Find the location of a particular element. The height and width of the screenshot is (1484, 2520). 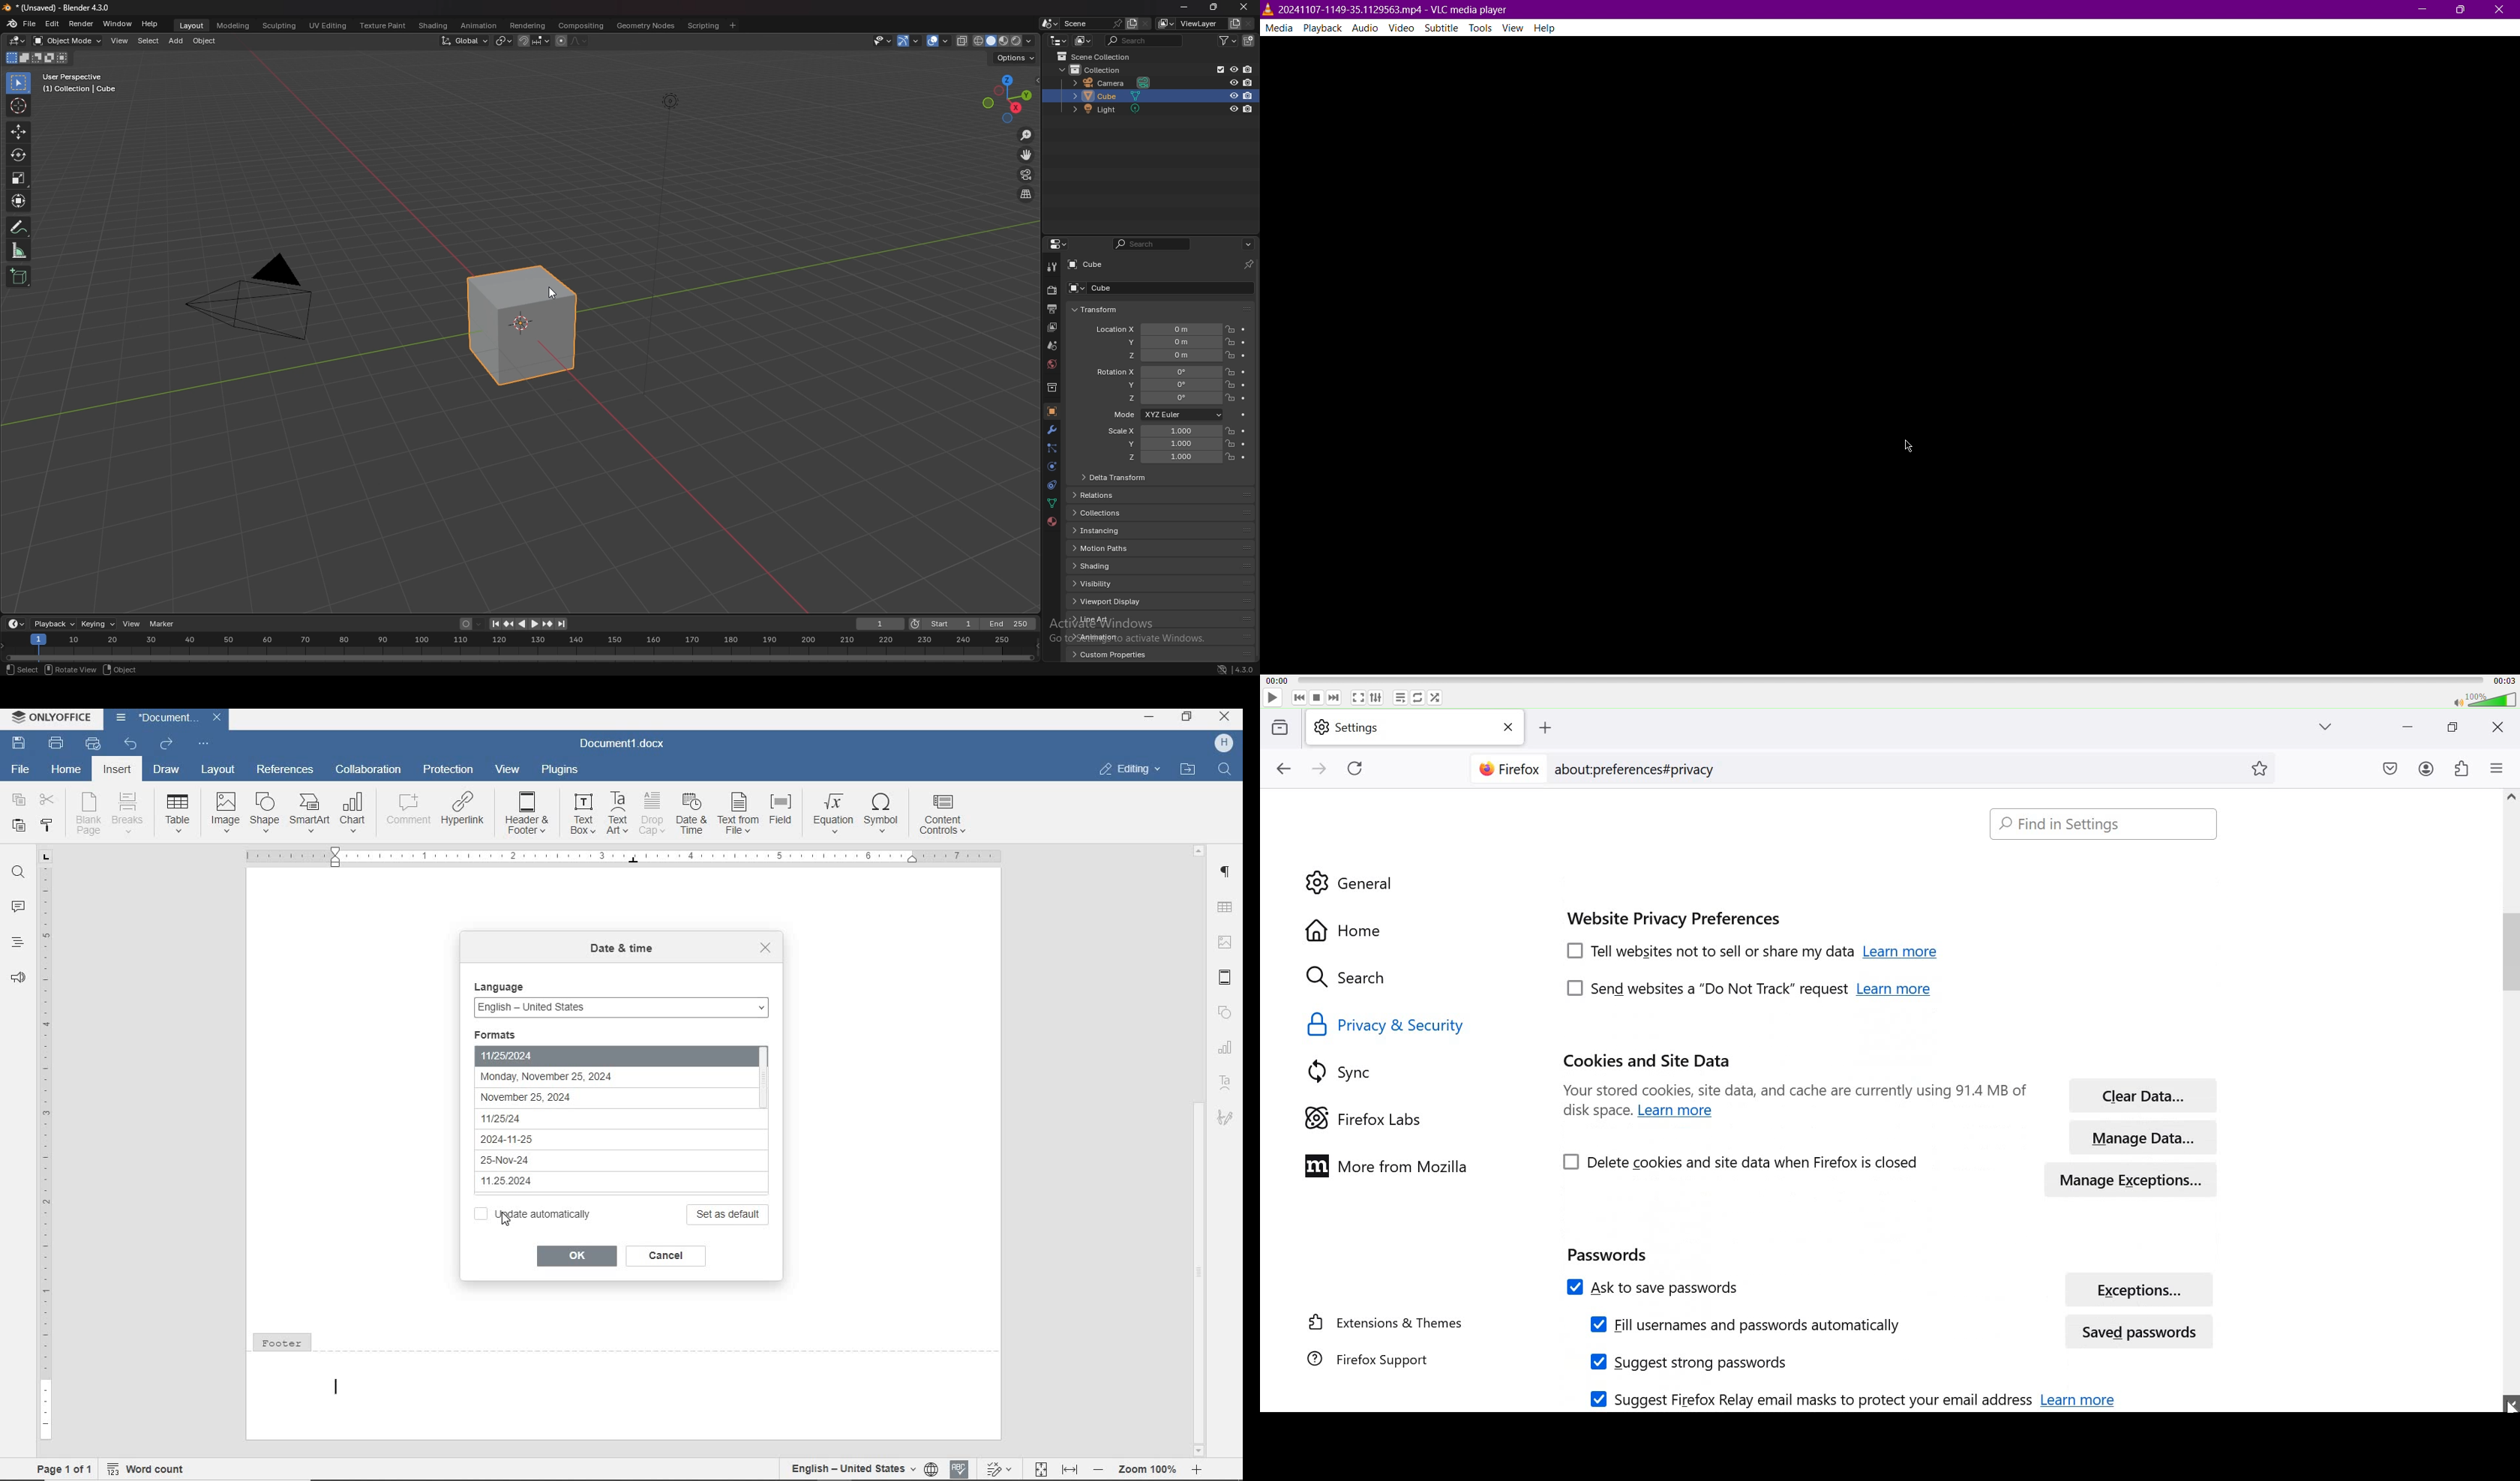

search is located at coordinates (1154, 244).